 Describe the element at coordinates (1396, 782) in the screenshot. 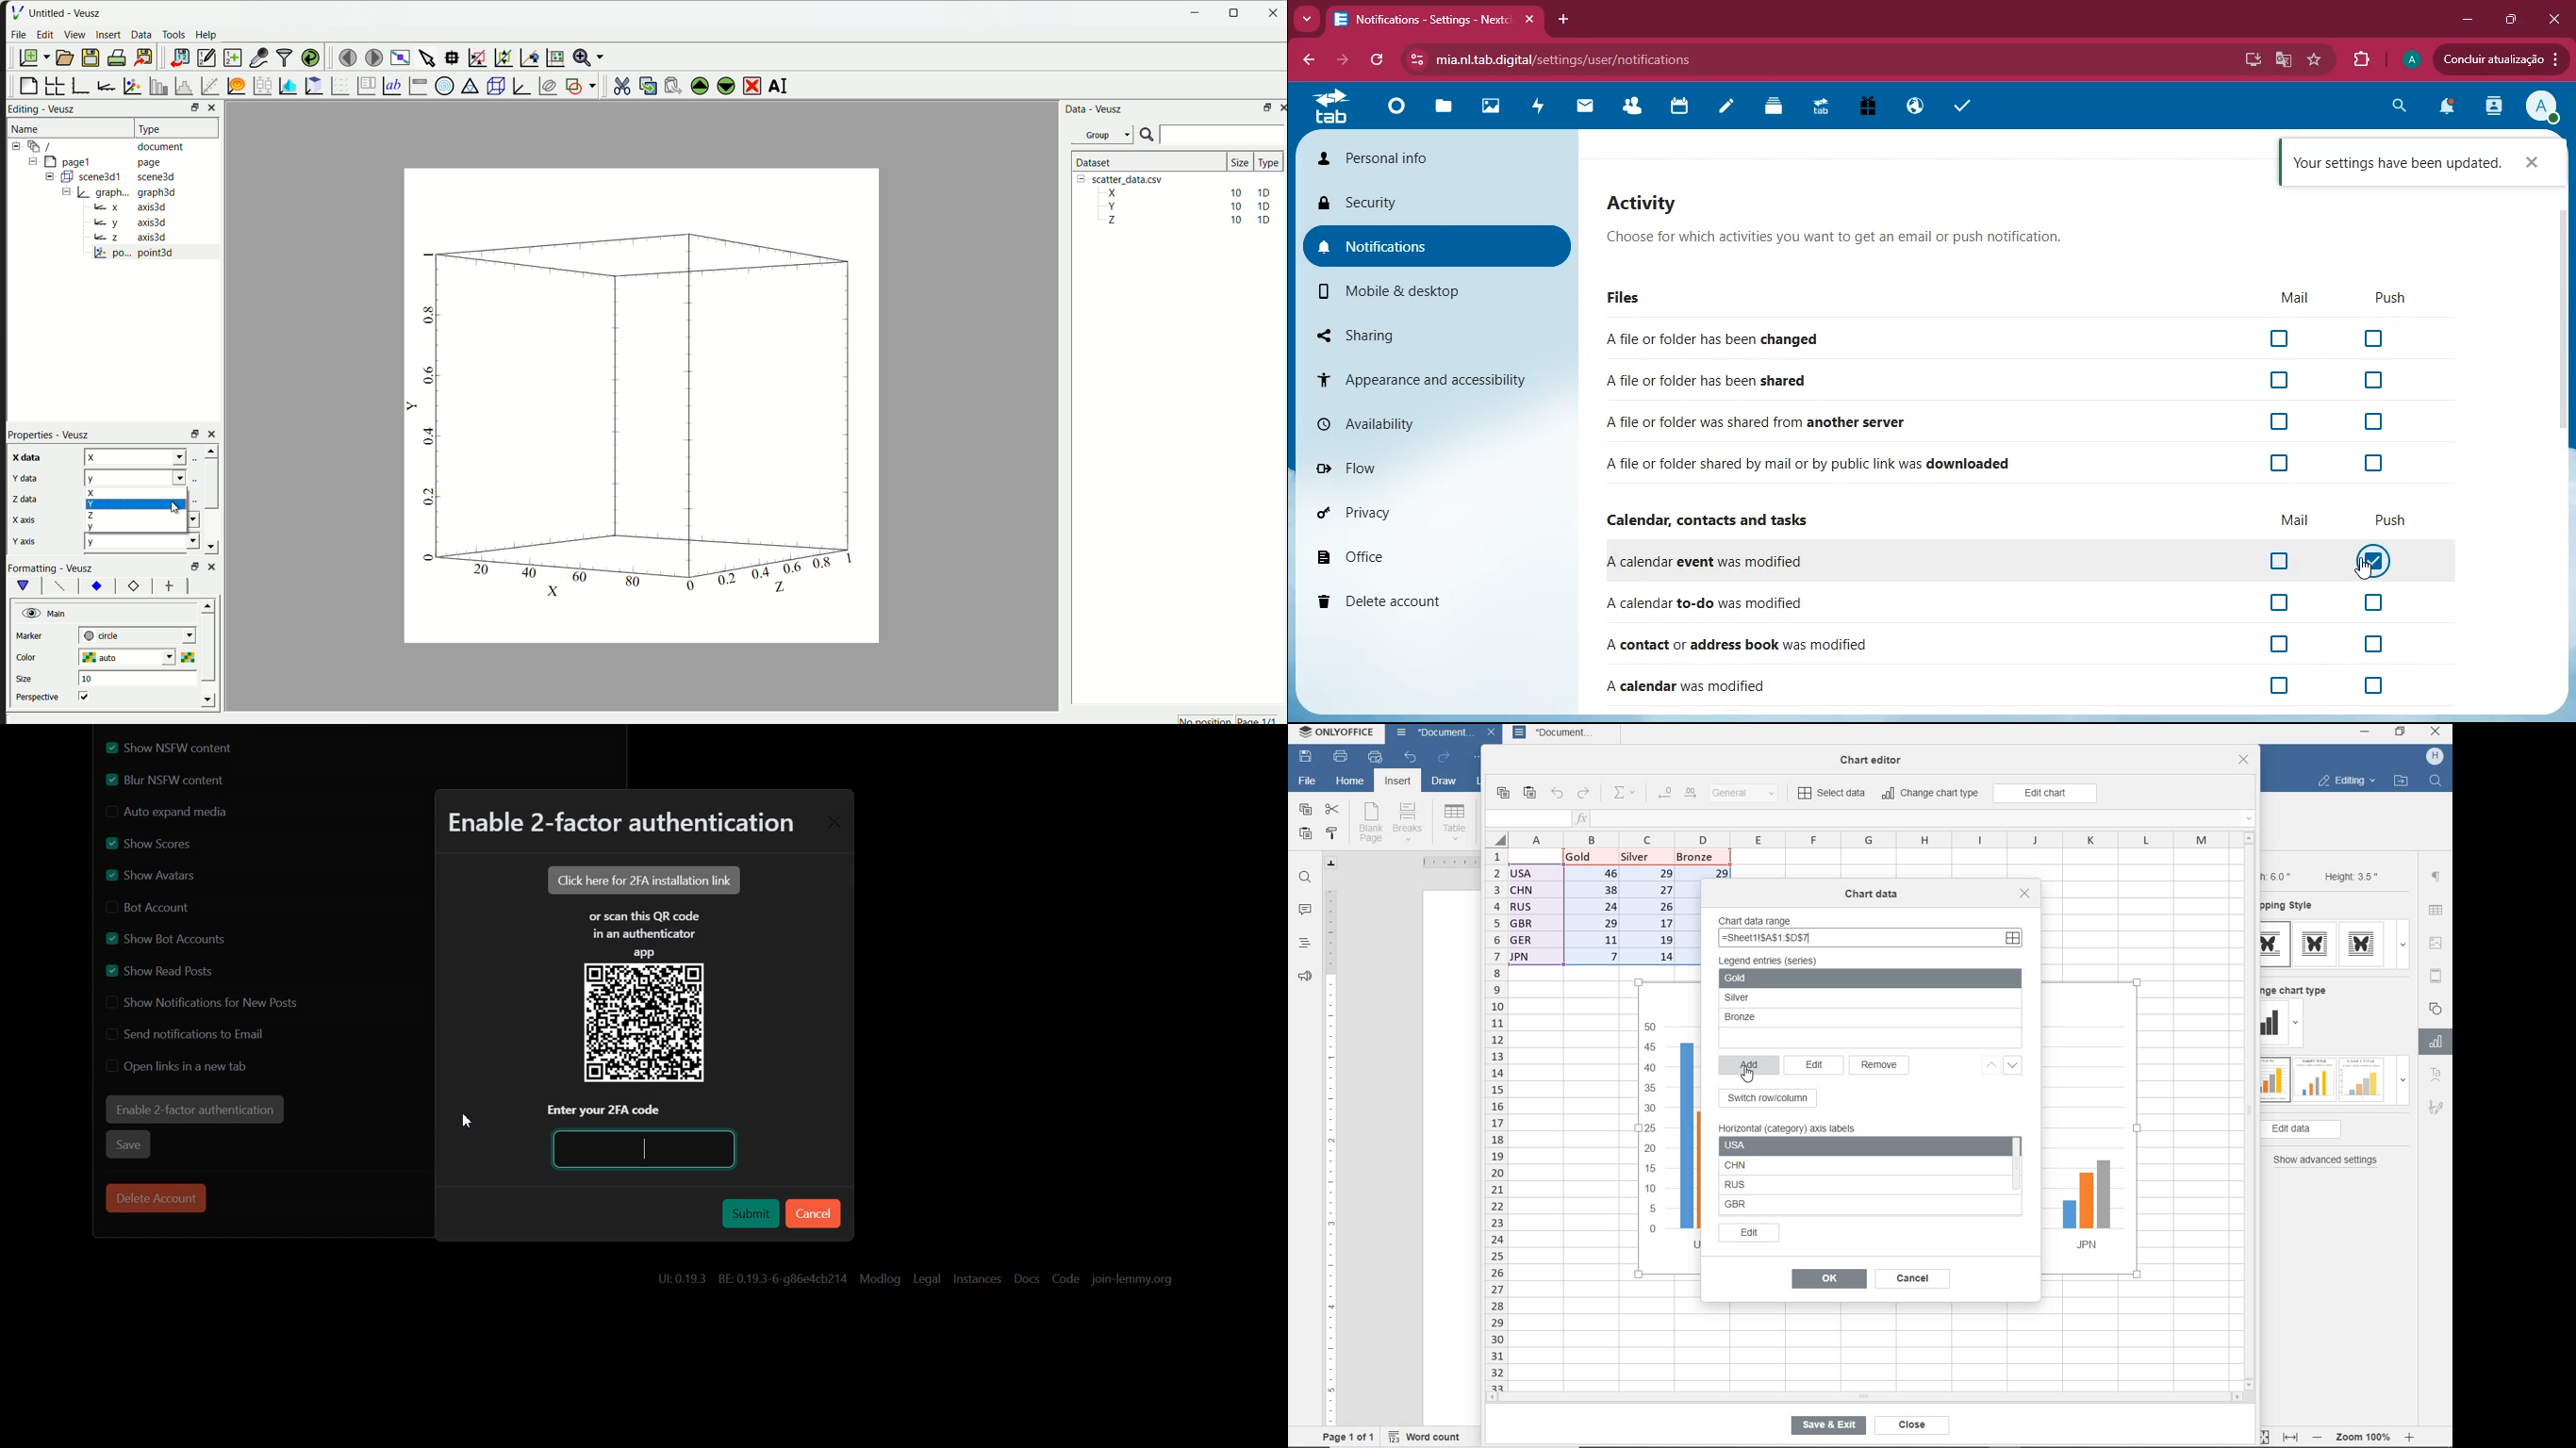

I see `insert` at that location.